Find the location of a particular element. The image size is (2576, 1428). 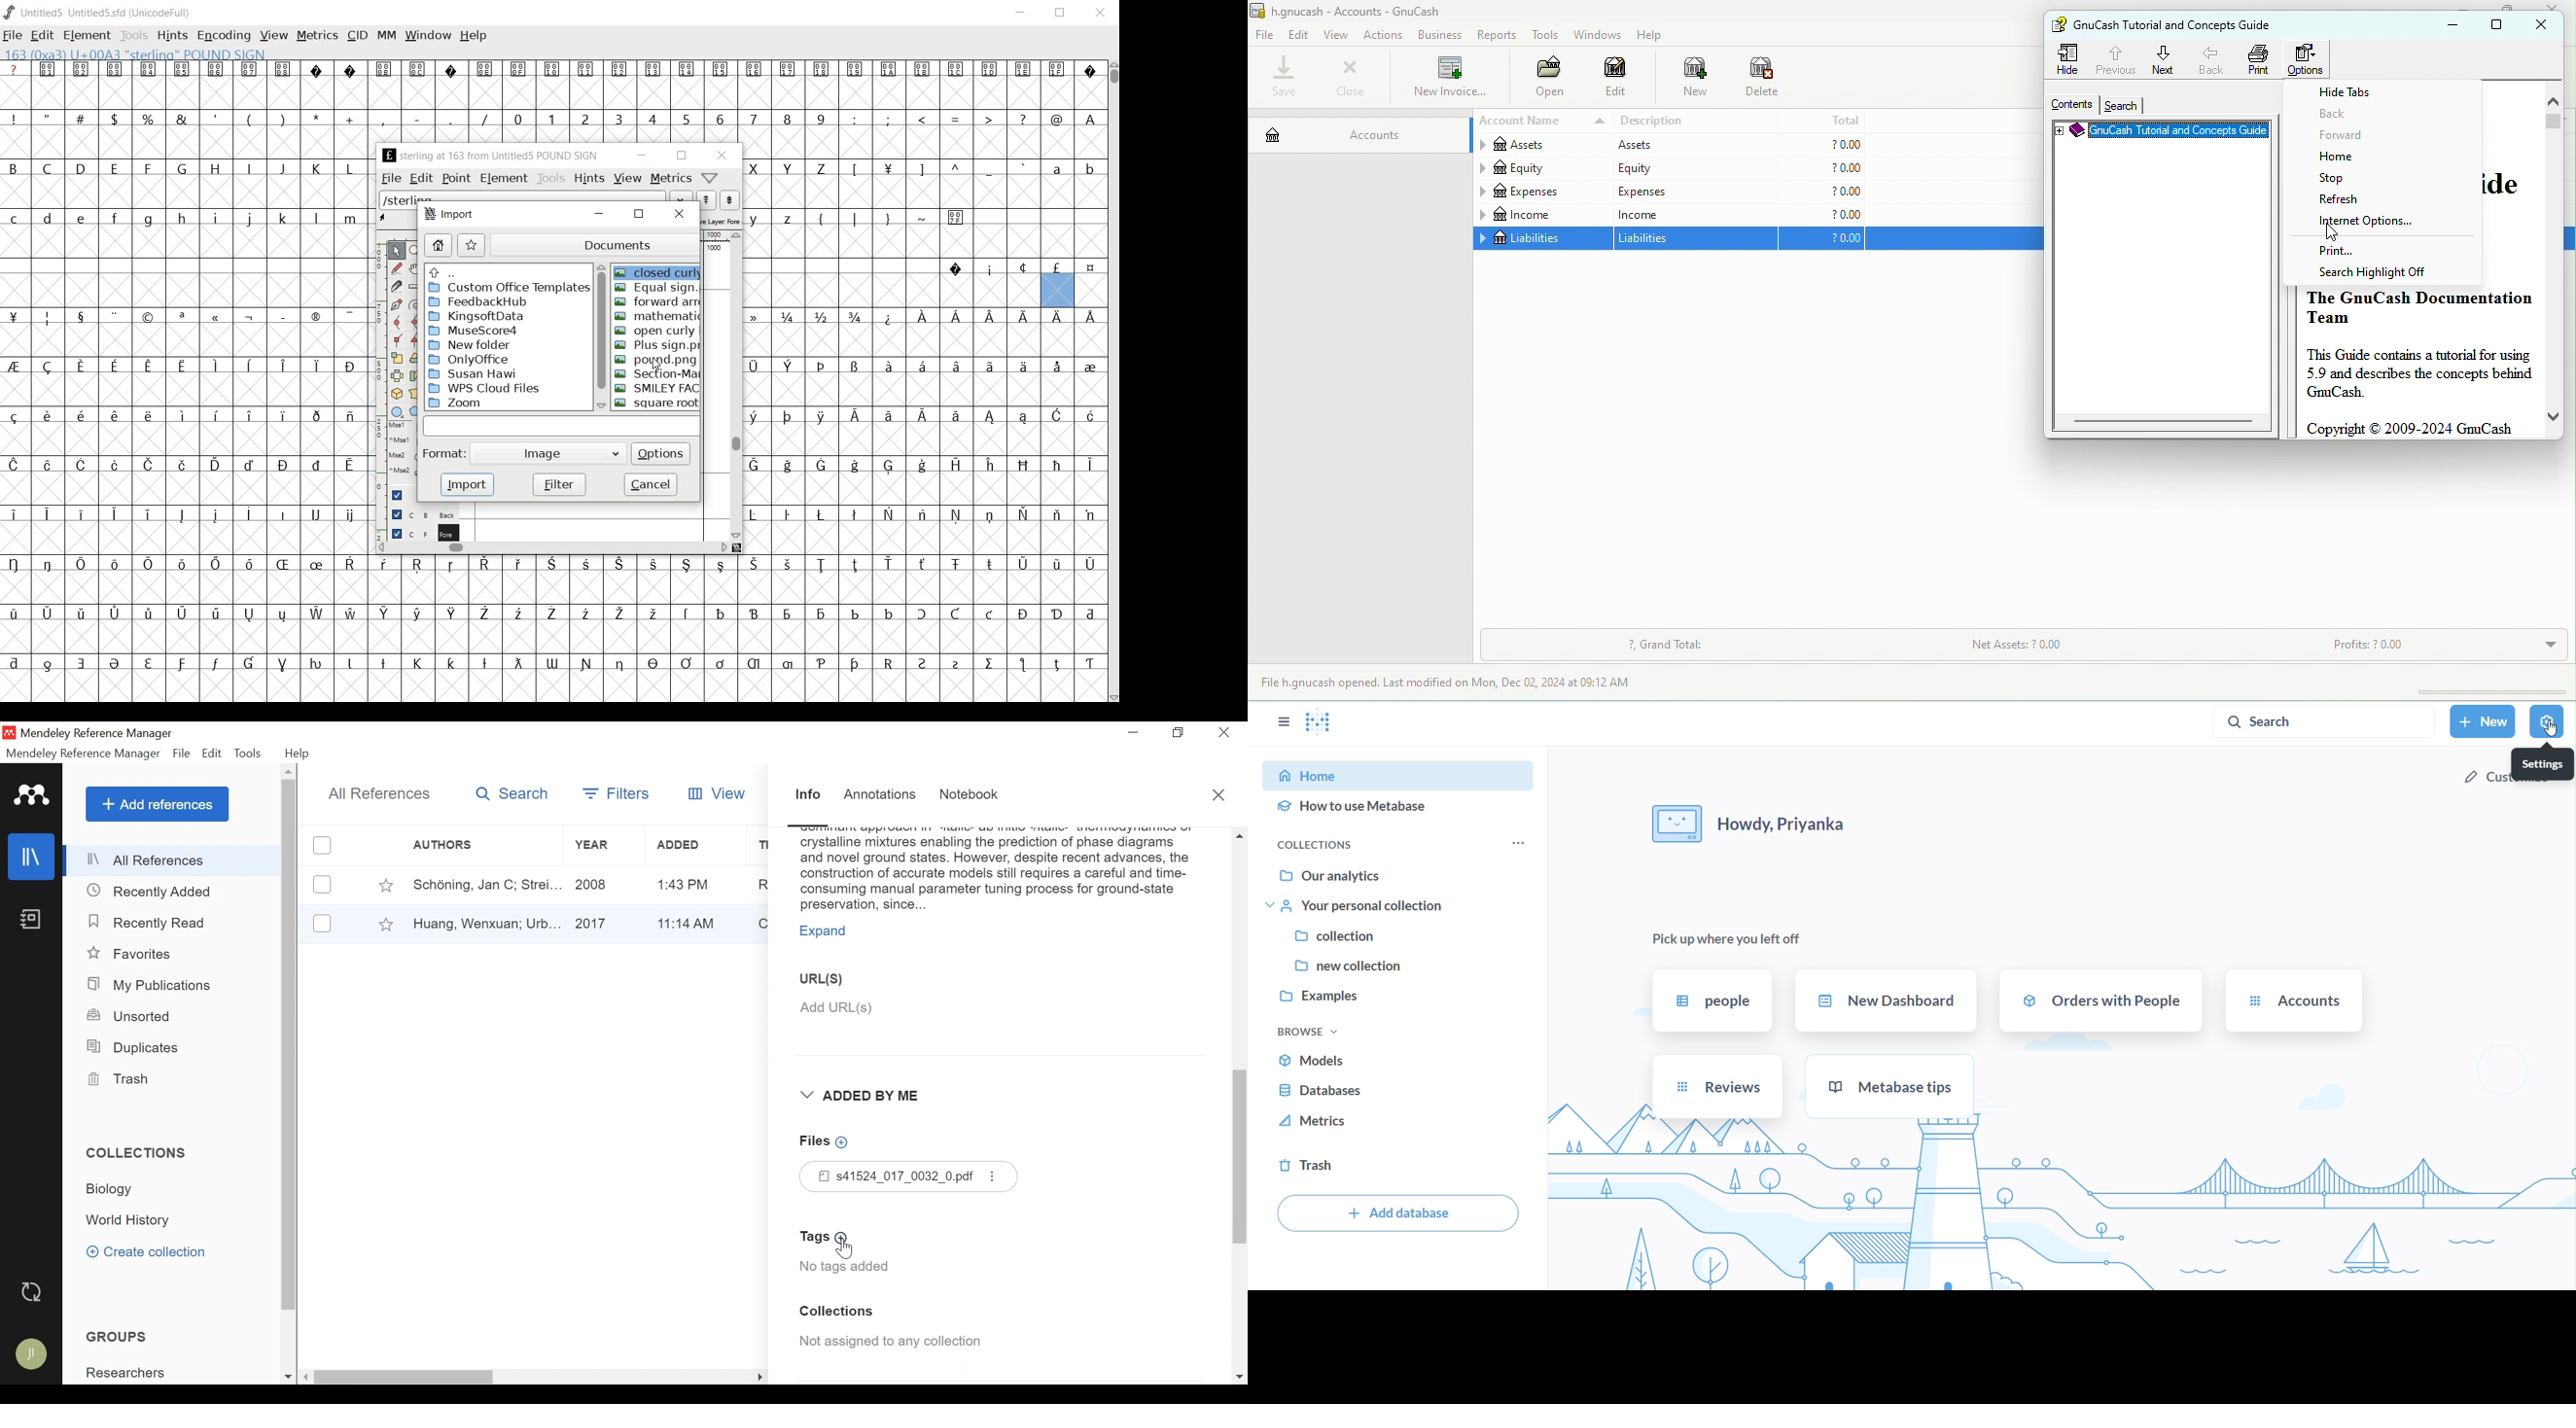

Symbol is located at coordinates (350, 315).